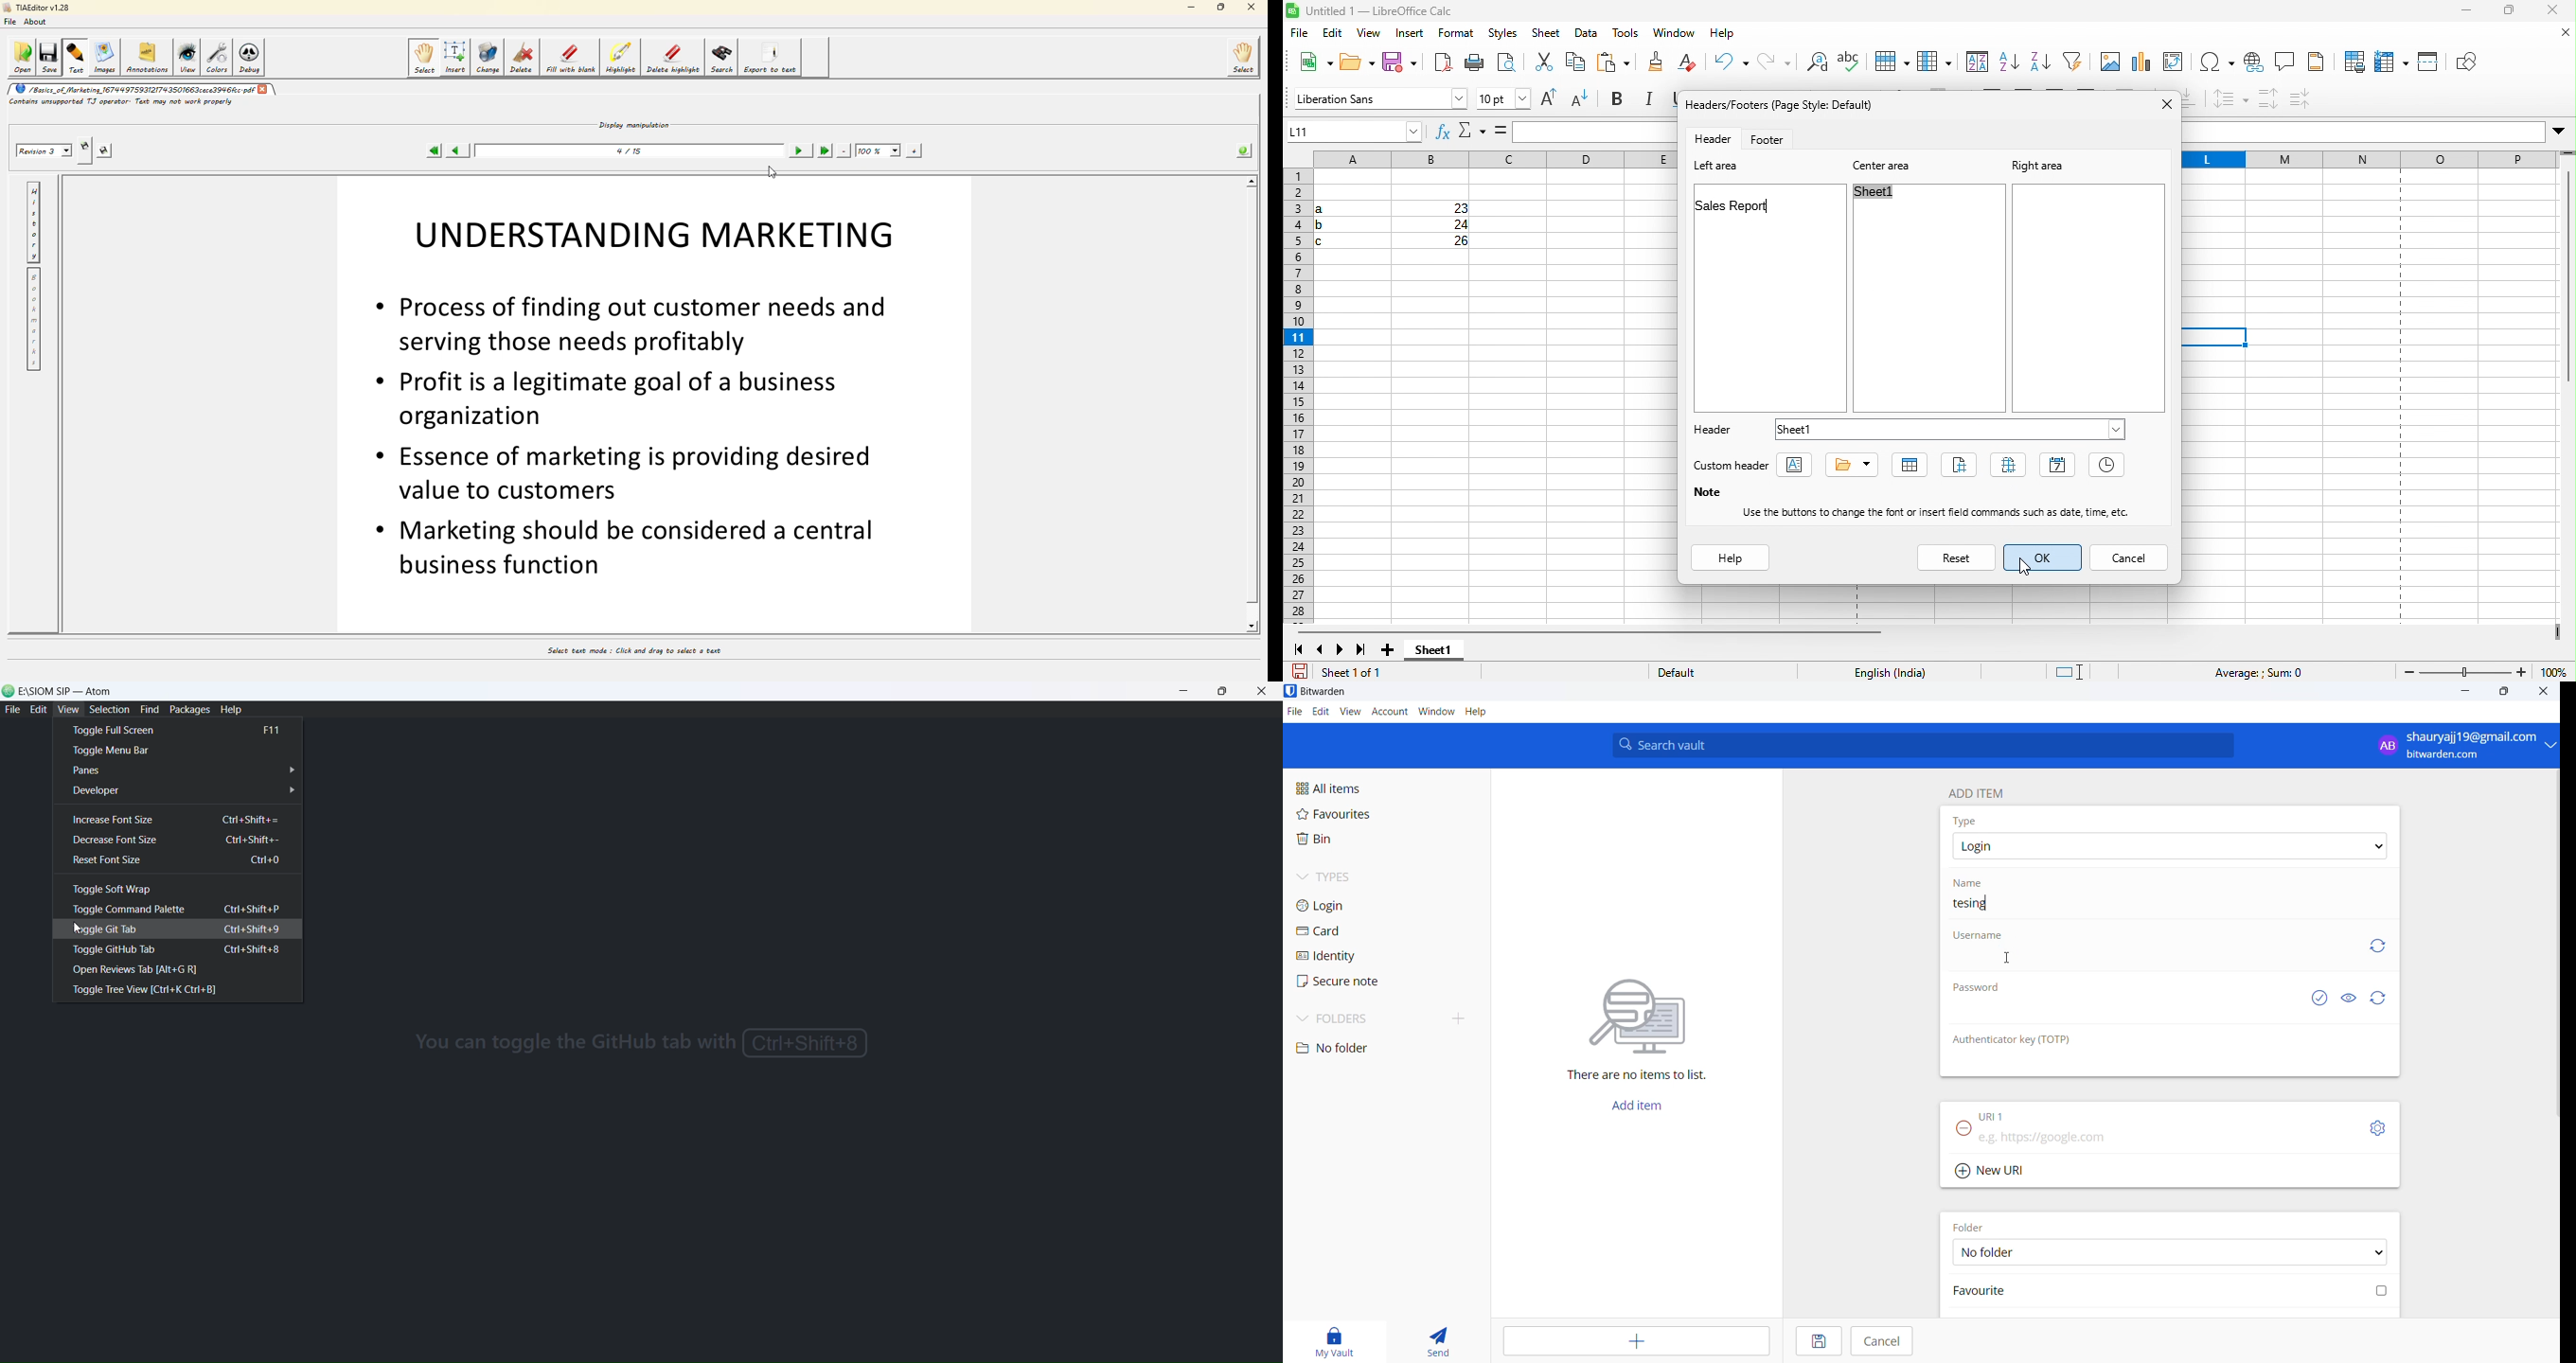  I want to click on styles, so click(1499, 37).